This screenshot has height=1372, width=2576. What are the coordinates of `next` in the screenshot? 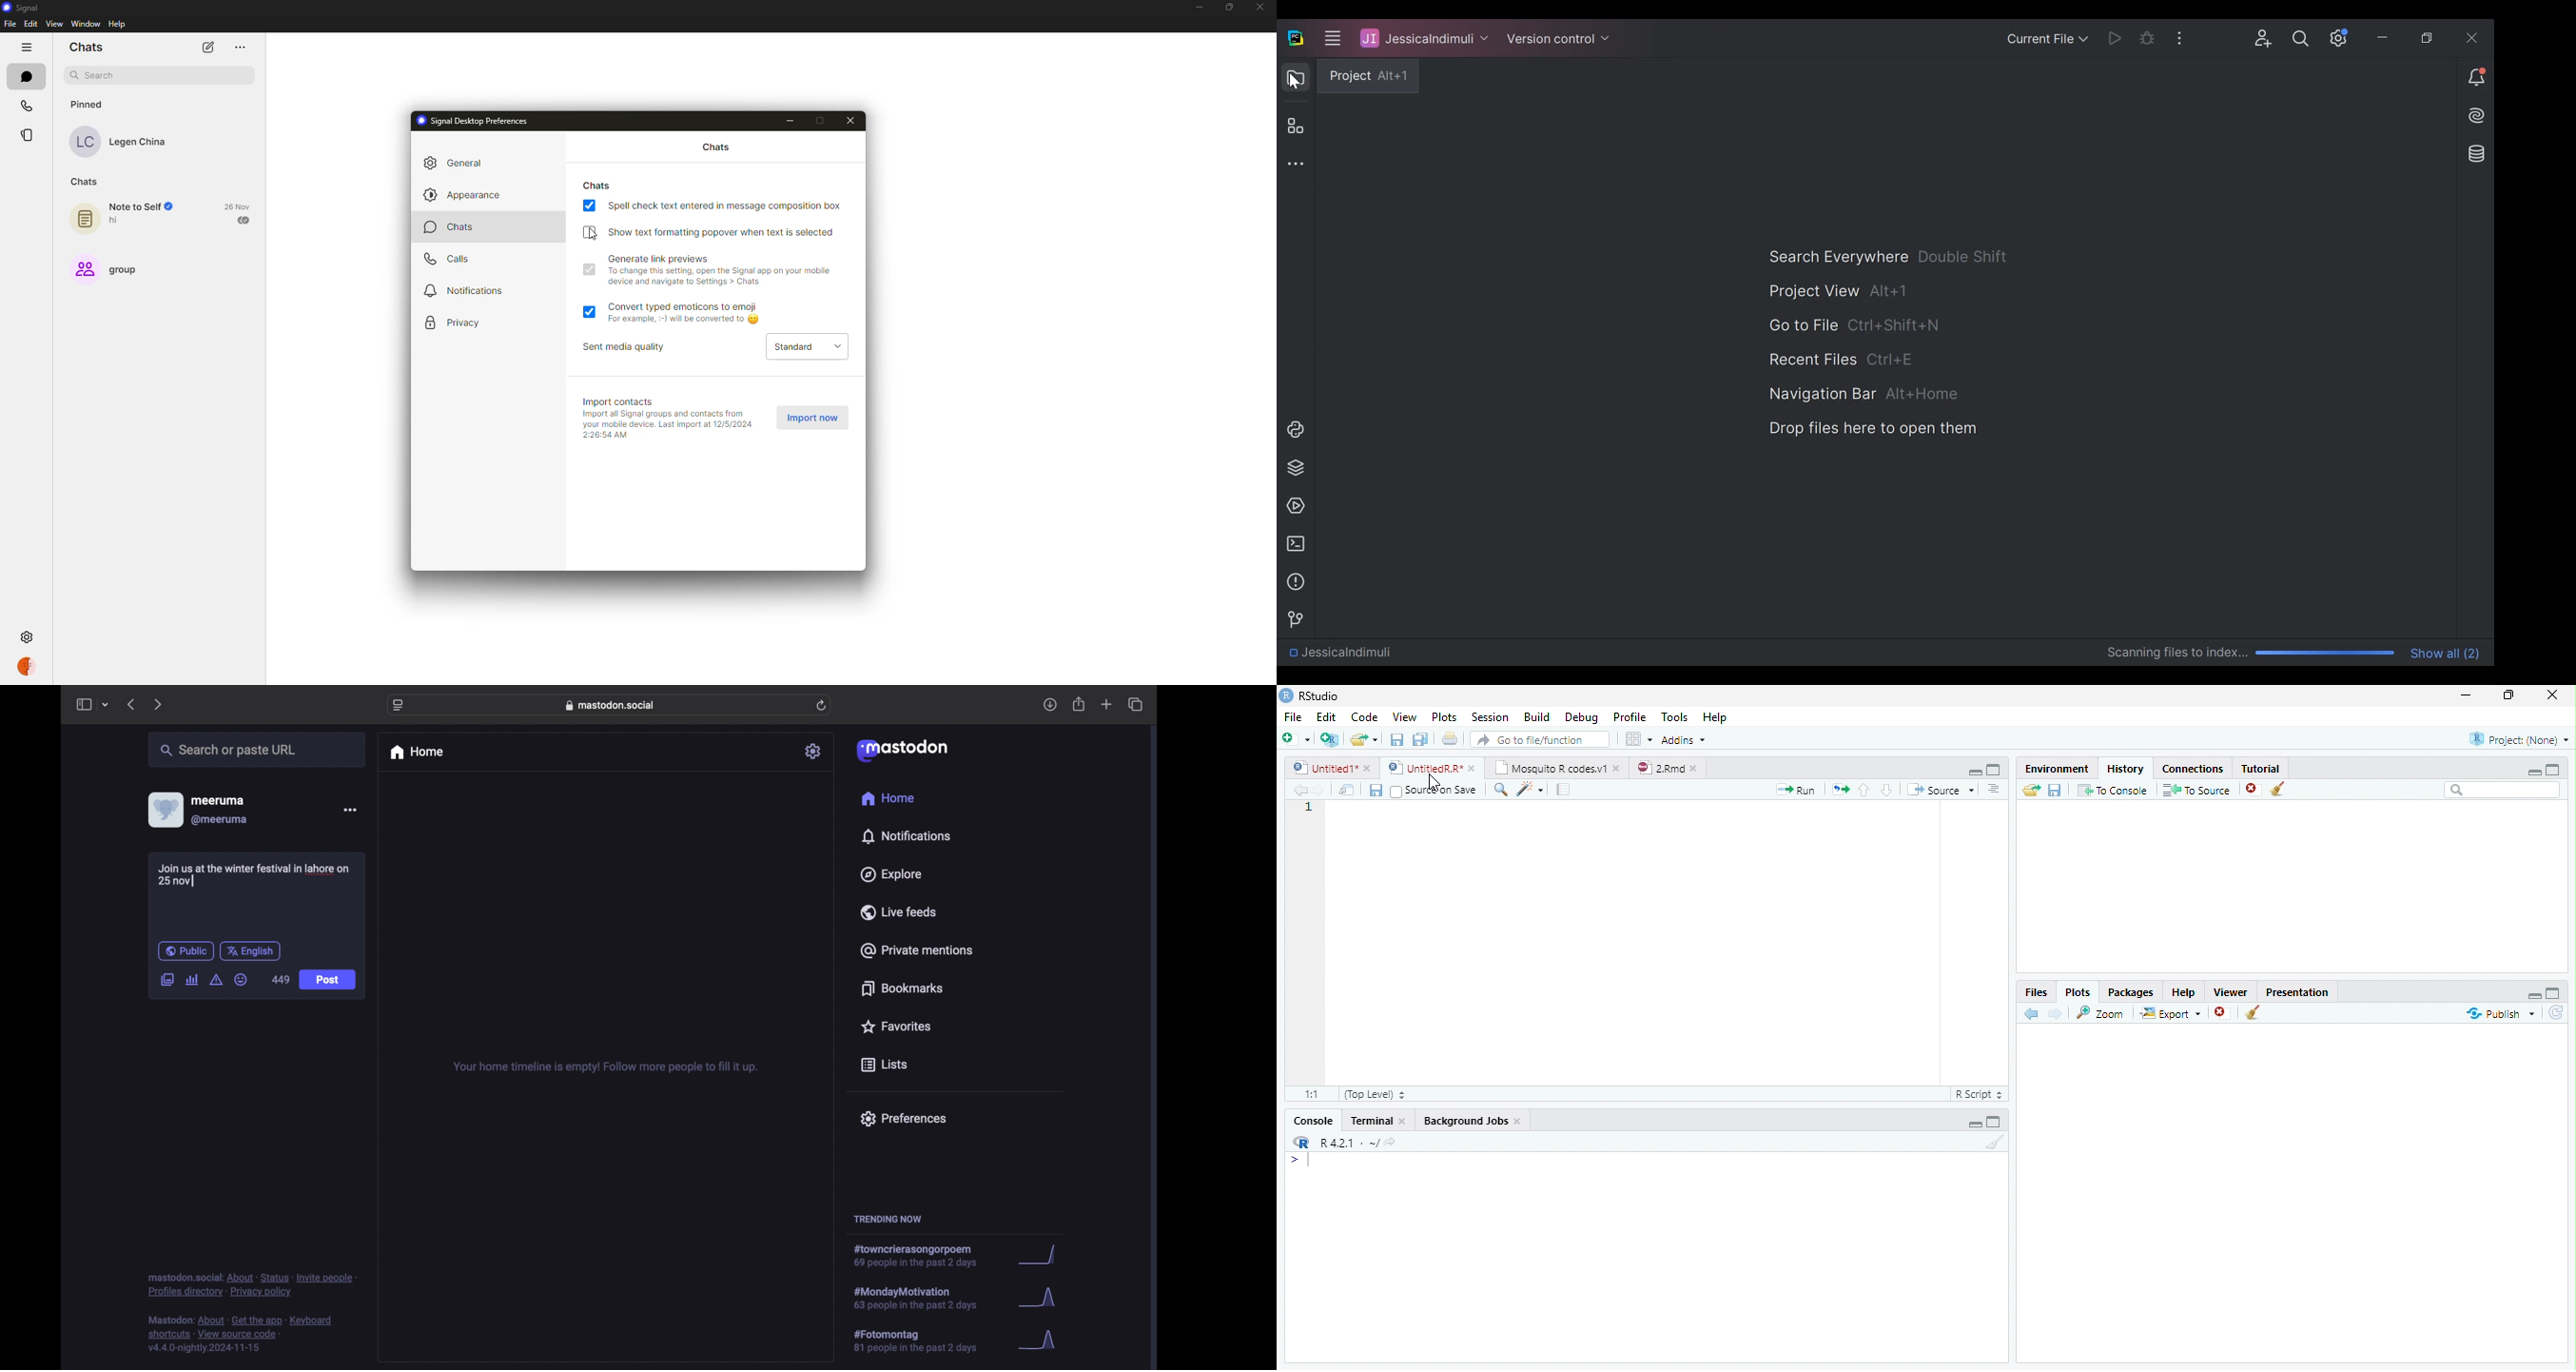 It's located at (159, 704).